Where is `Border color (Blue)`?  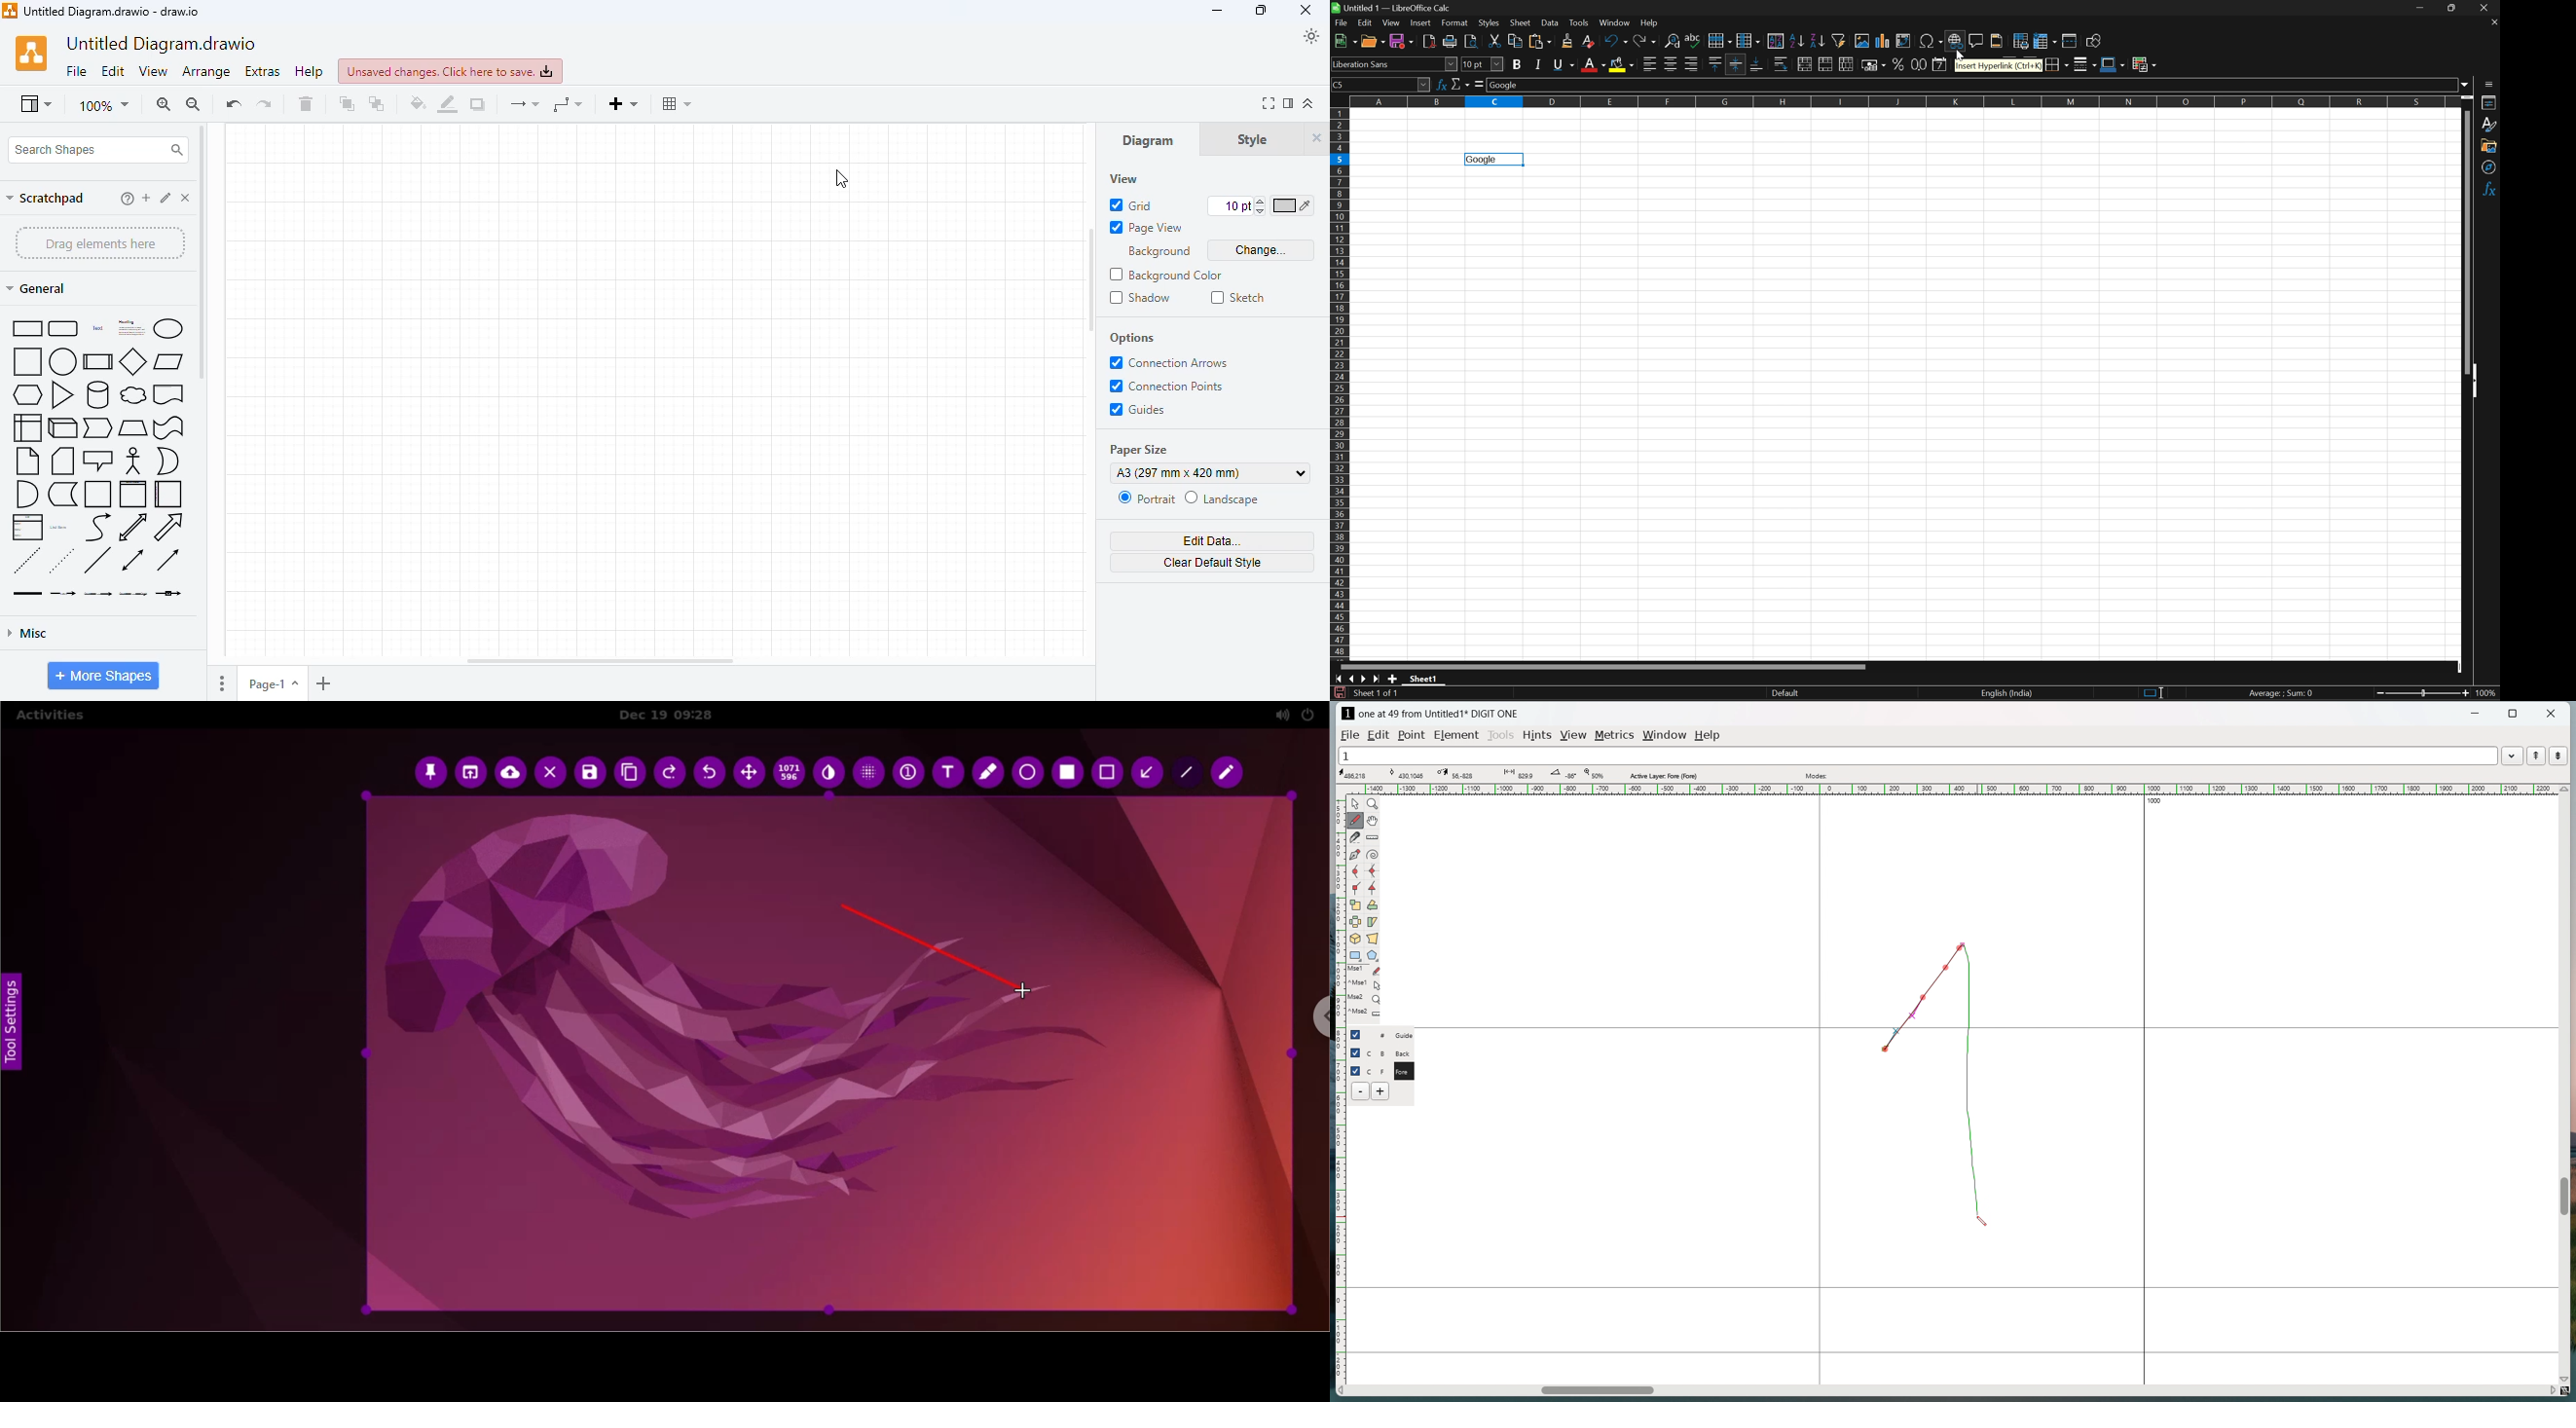 Border color (Blue) is located at coordinates (2114, 64).